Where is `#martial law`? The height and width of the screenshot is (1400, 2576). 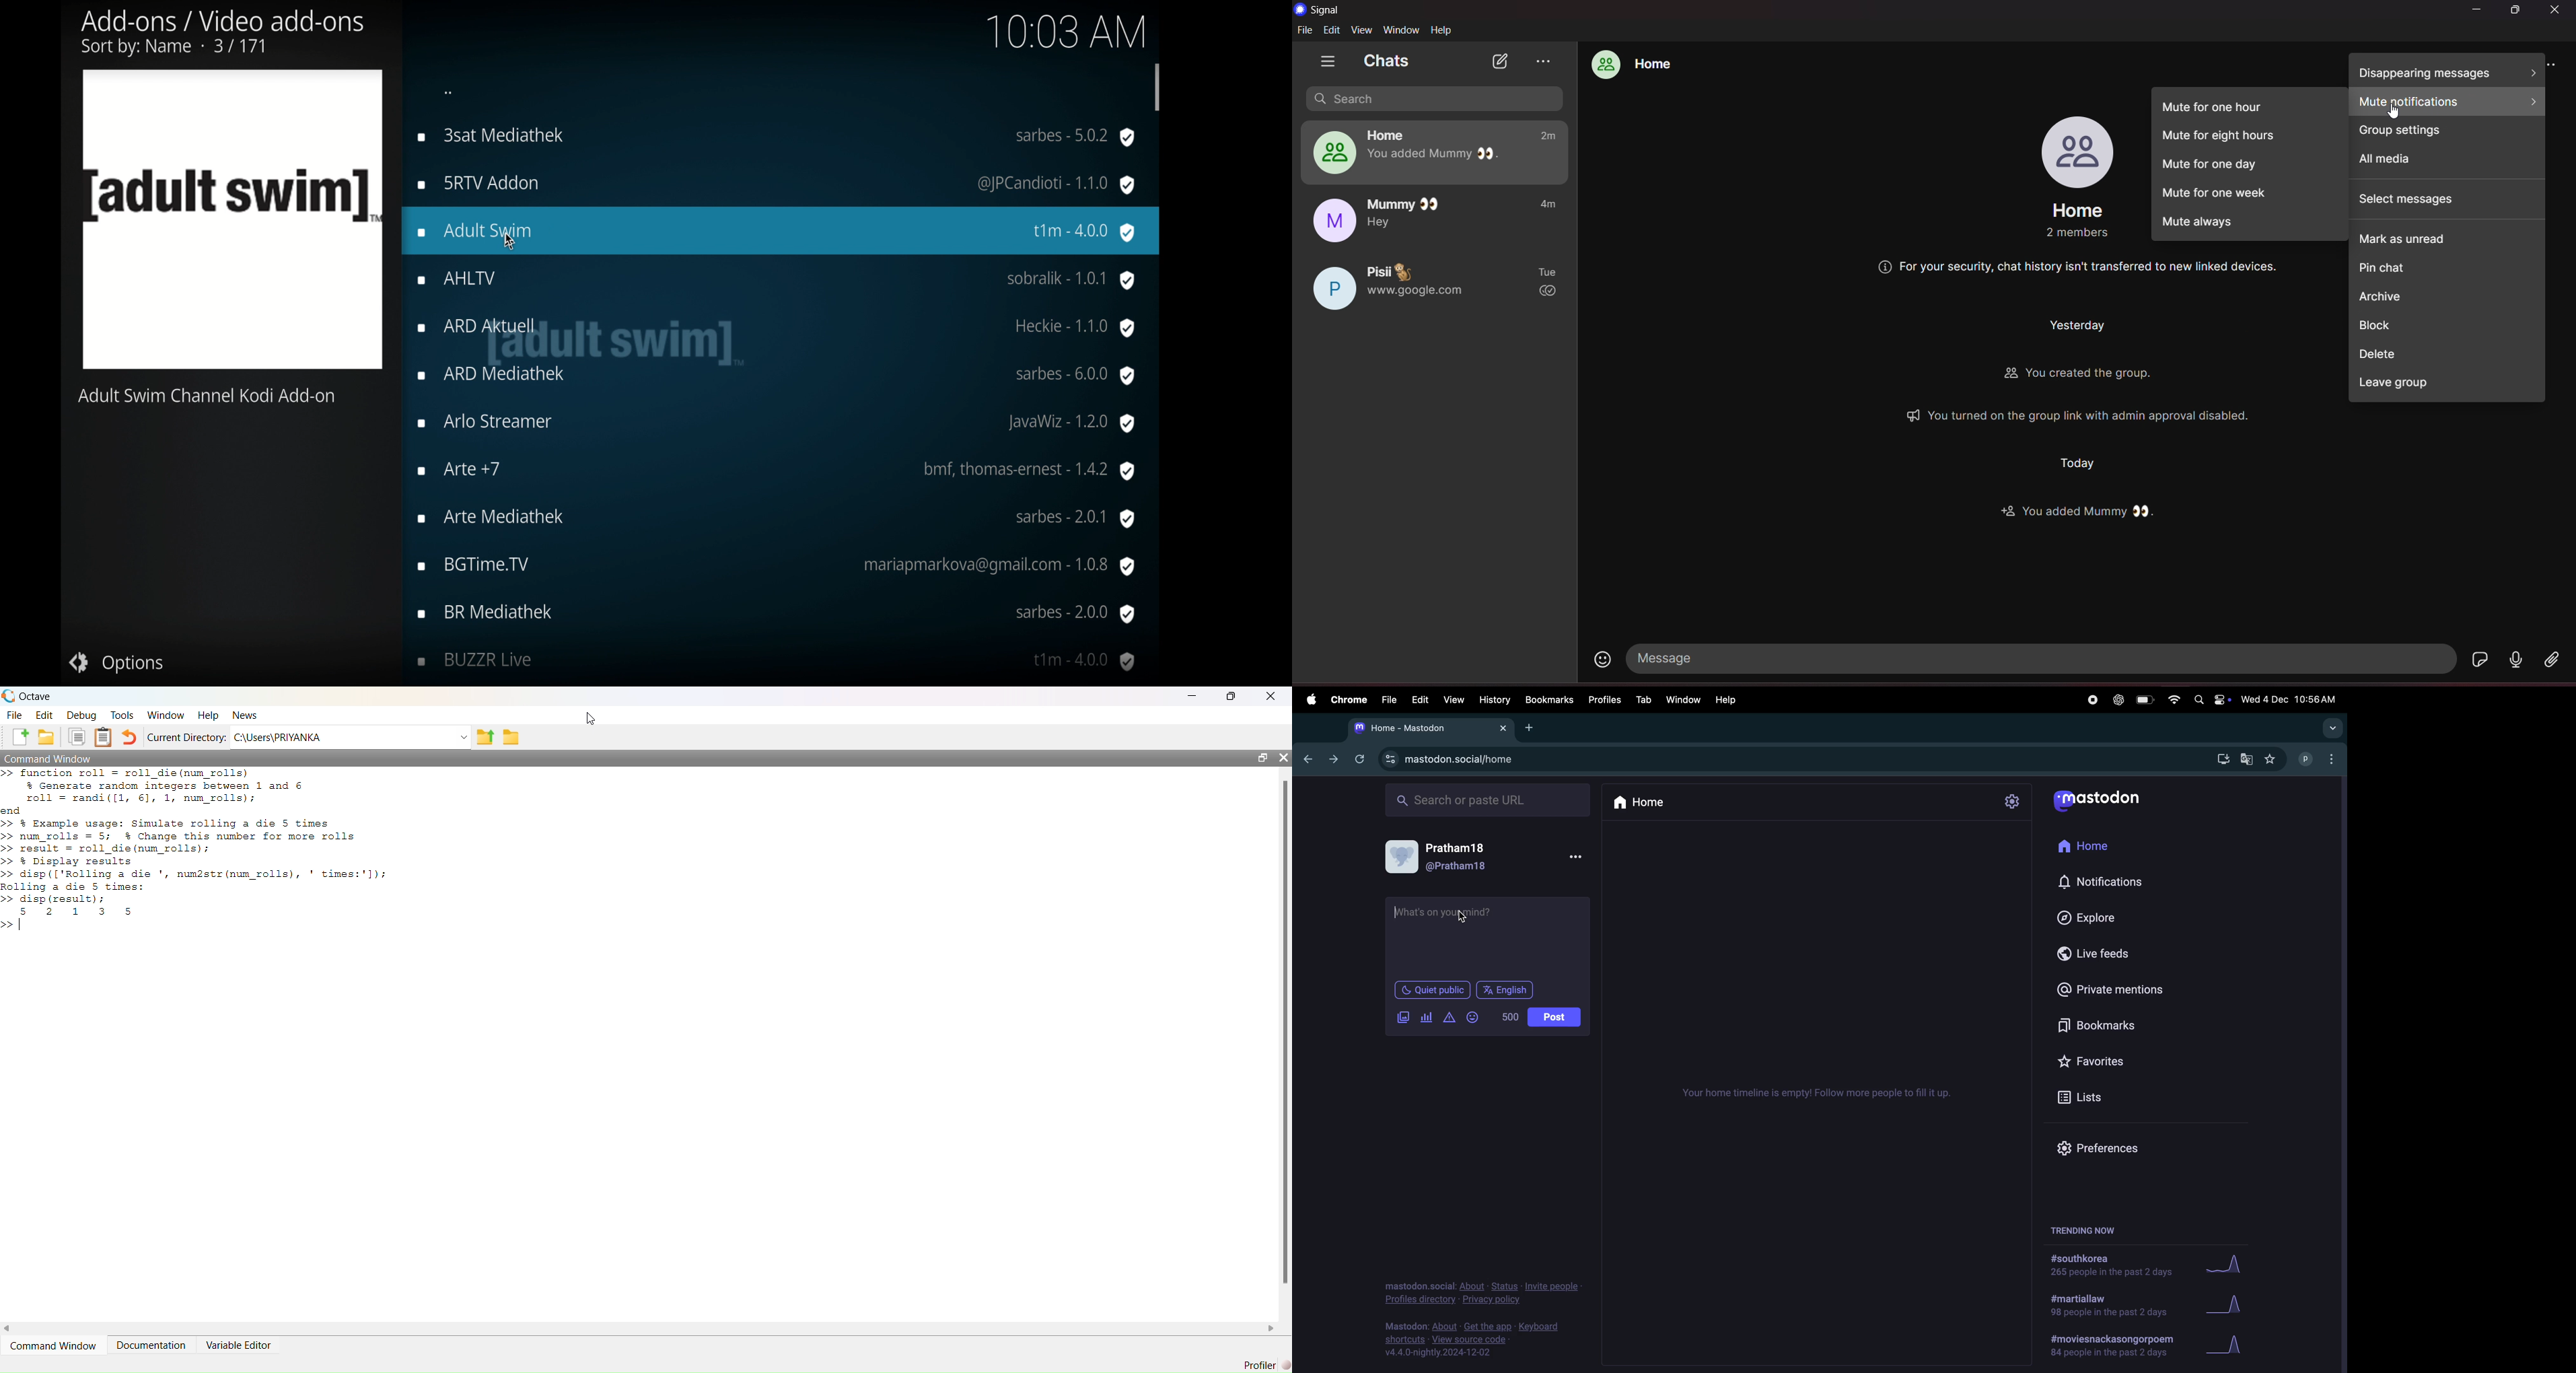 #martial law is located at coordinates (2108, 1305).